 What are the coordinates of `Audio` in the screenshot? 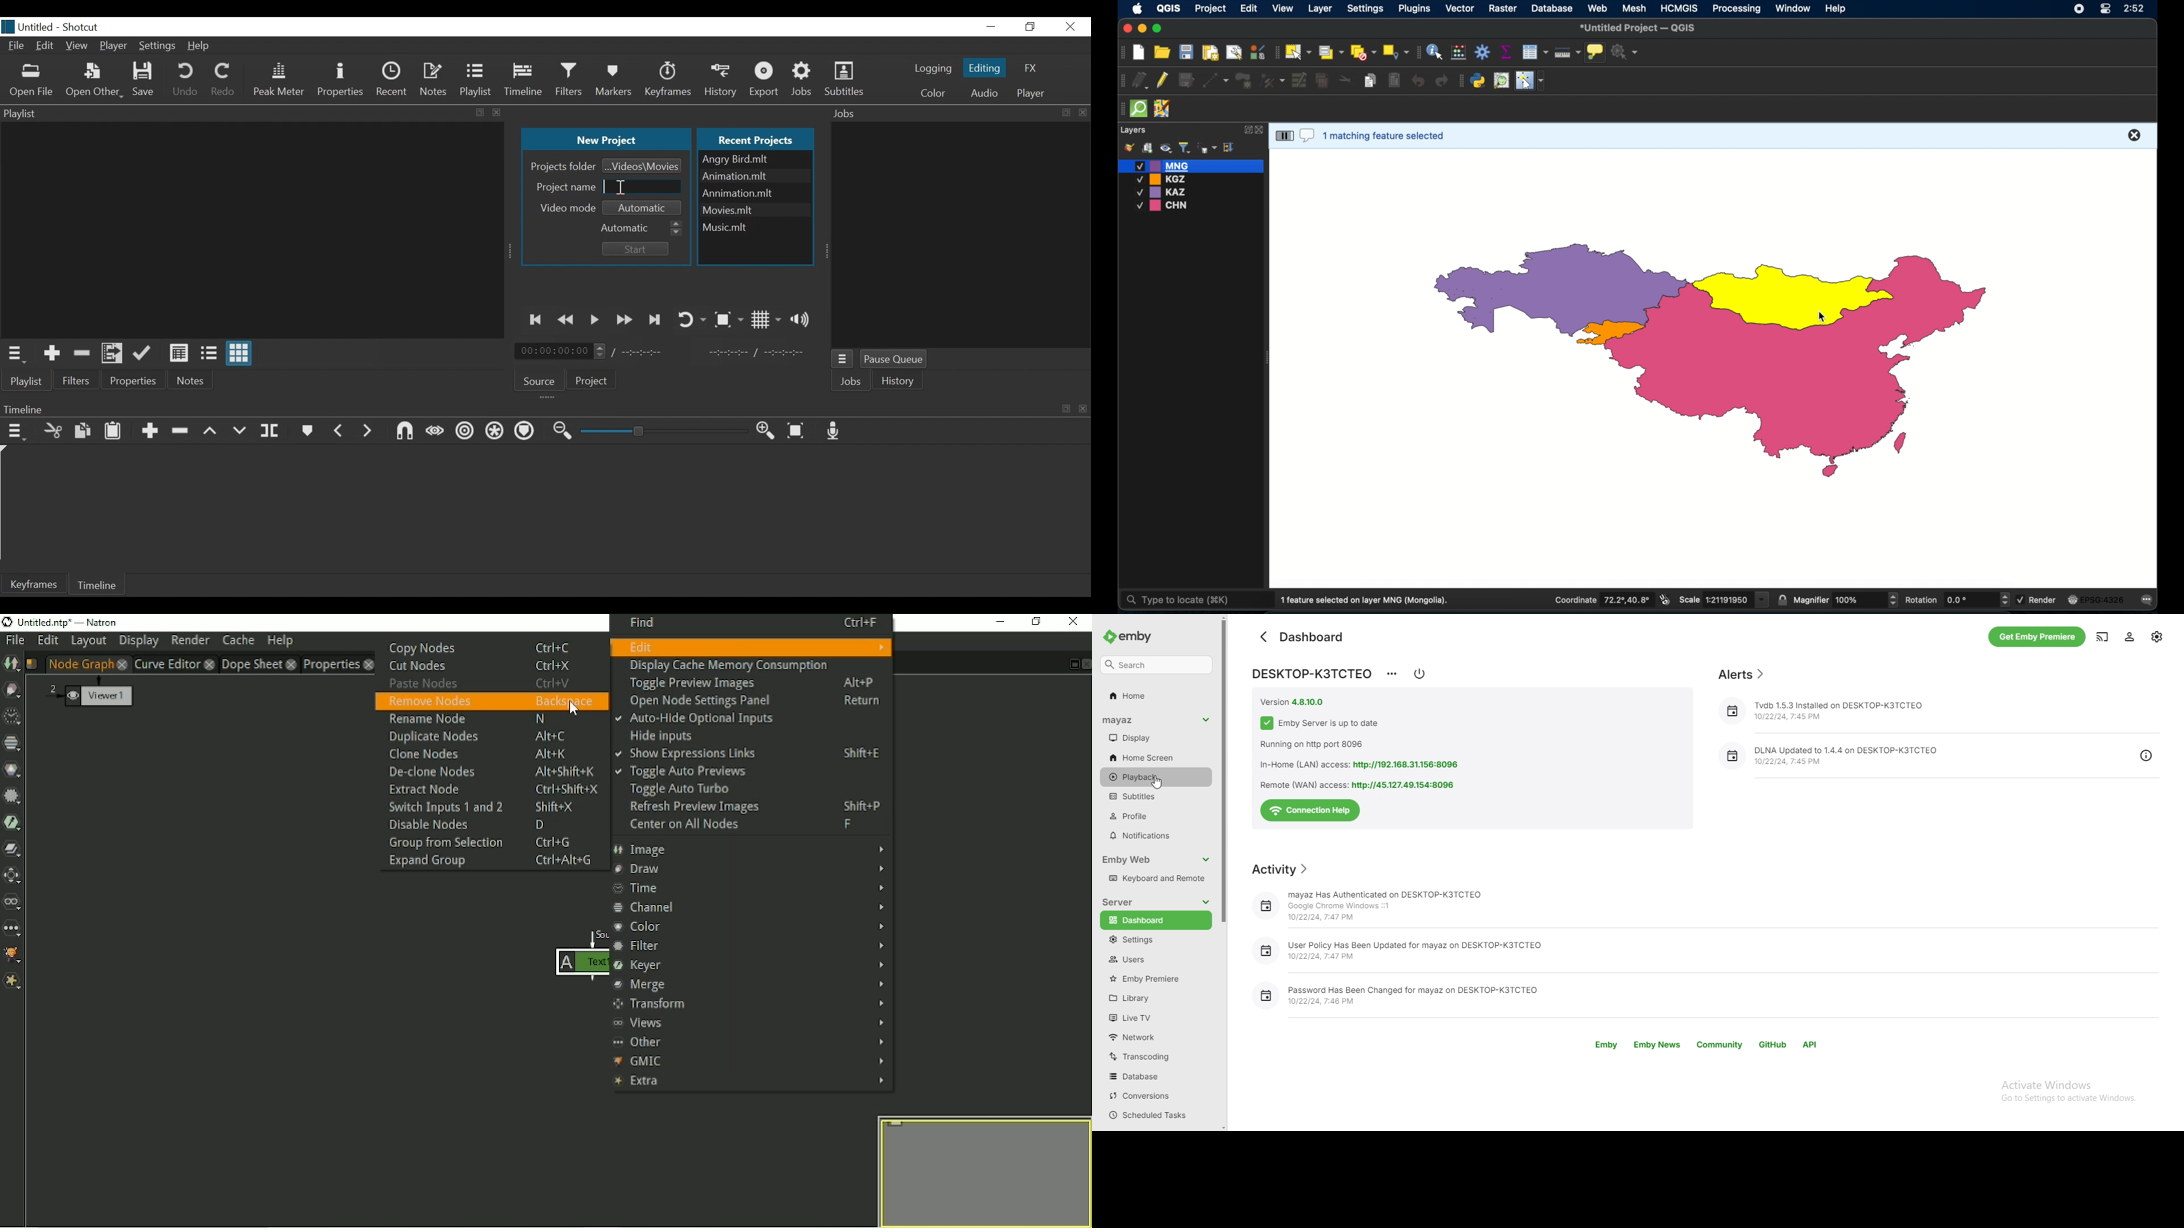 It's located at (984, 93).